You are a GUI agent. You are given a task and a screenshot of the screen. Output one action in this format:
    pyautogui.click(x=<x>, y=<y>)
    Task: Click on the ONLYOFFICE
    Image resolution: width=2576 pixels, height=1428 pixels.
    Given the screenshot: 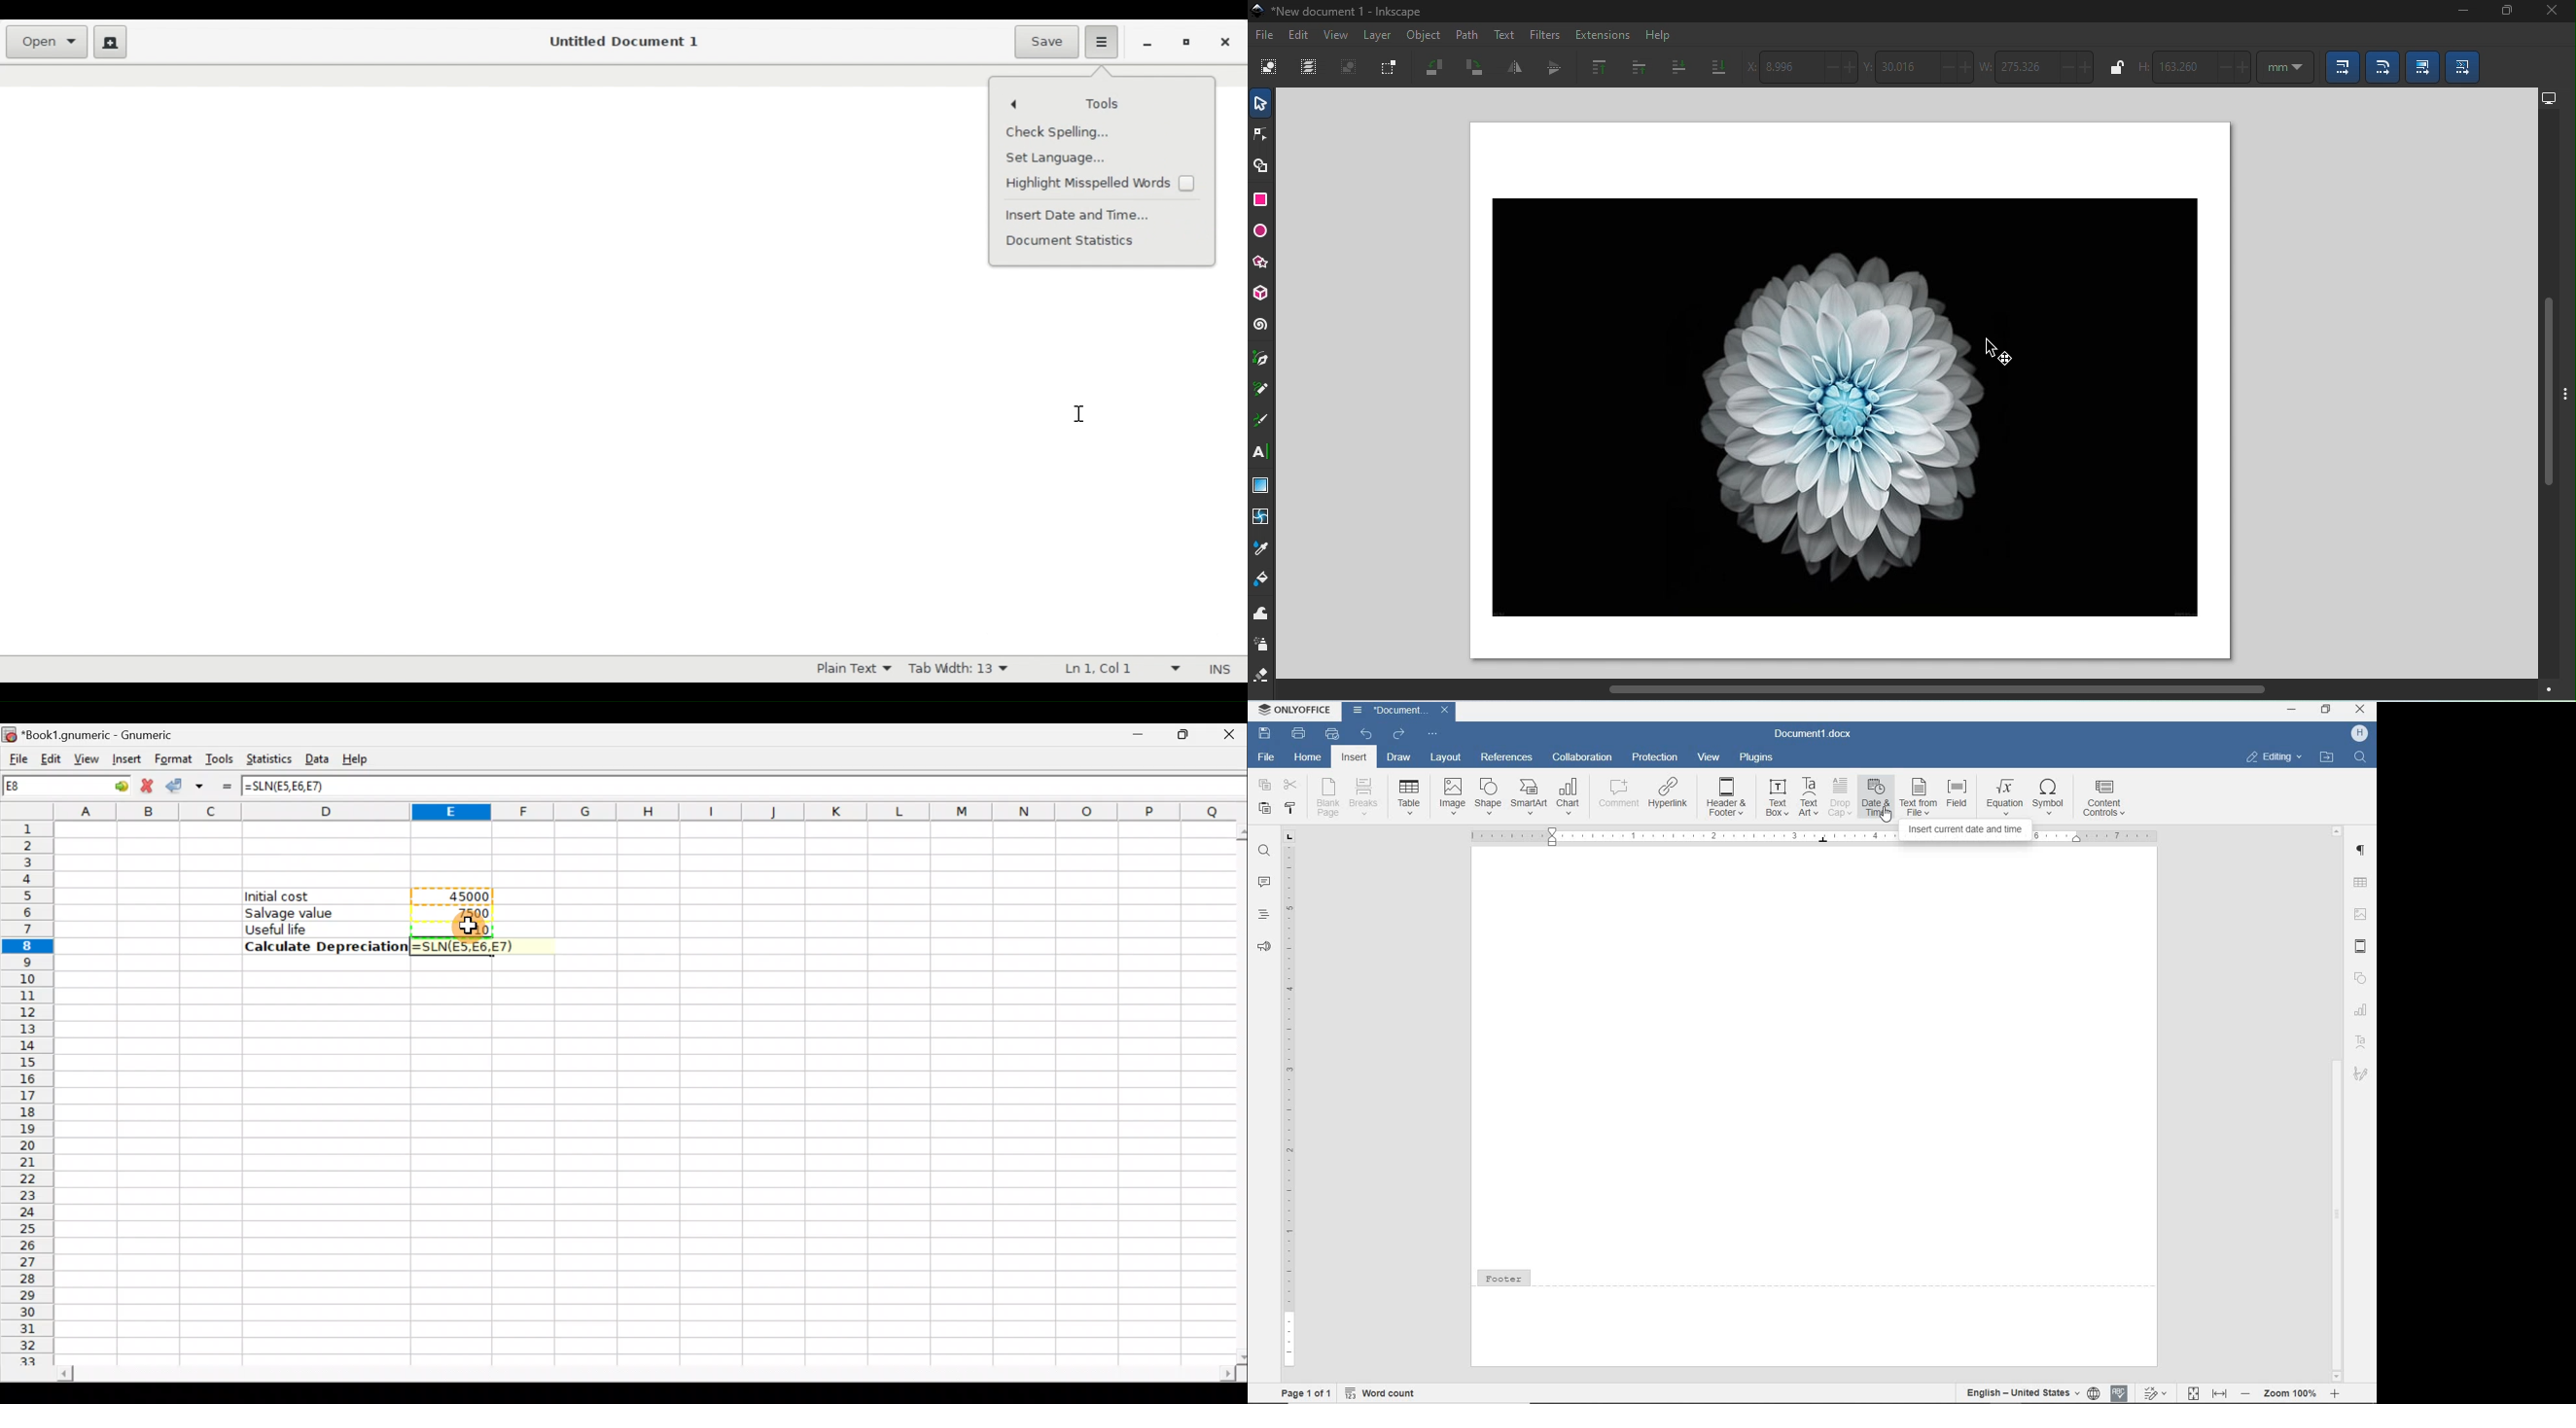 What is the action you would take?
    pyautogui.click(x=1292, y=711)
    